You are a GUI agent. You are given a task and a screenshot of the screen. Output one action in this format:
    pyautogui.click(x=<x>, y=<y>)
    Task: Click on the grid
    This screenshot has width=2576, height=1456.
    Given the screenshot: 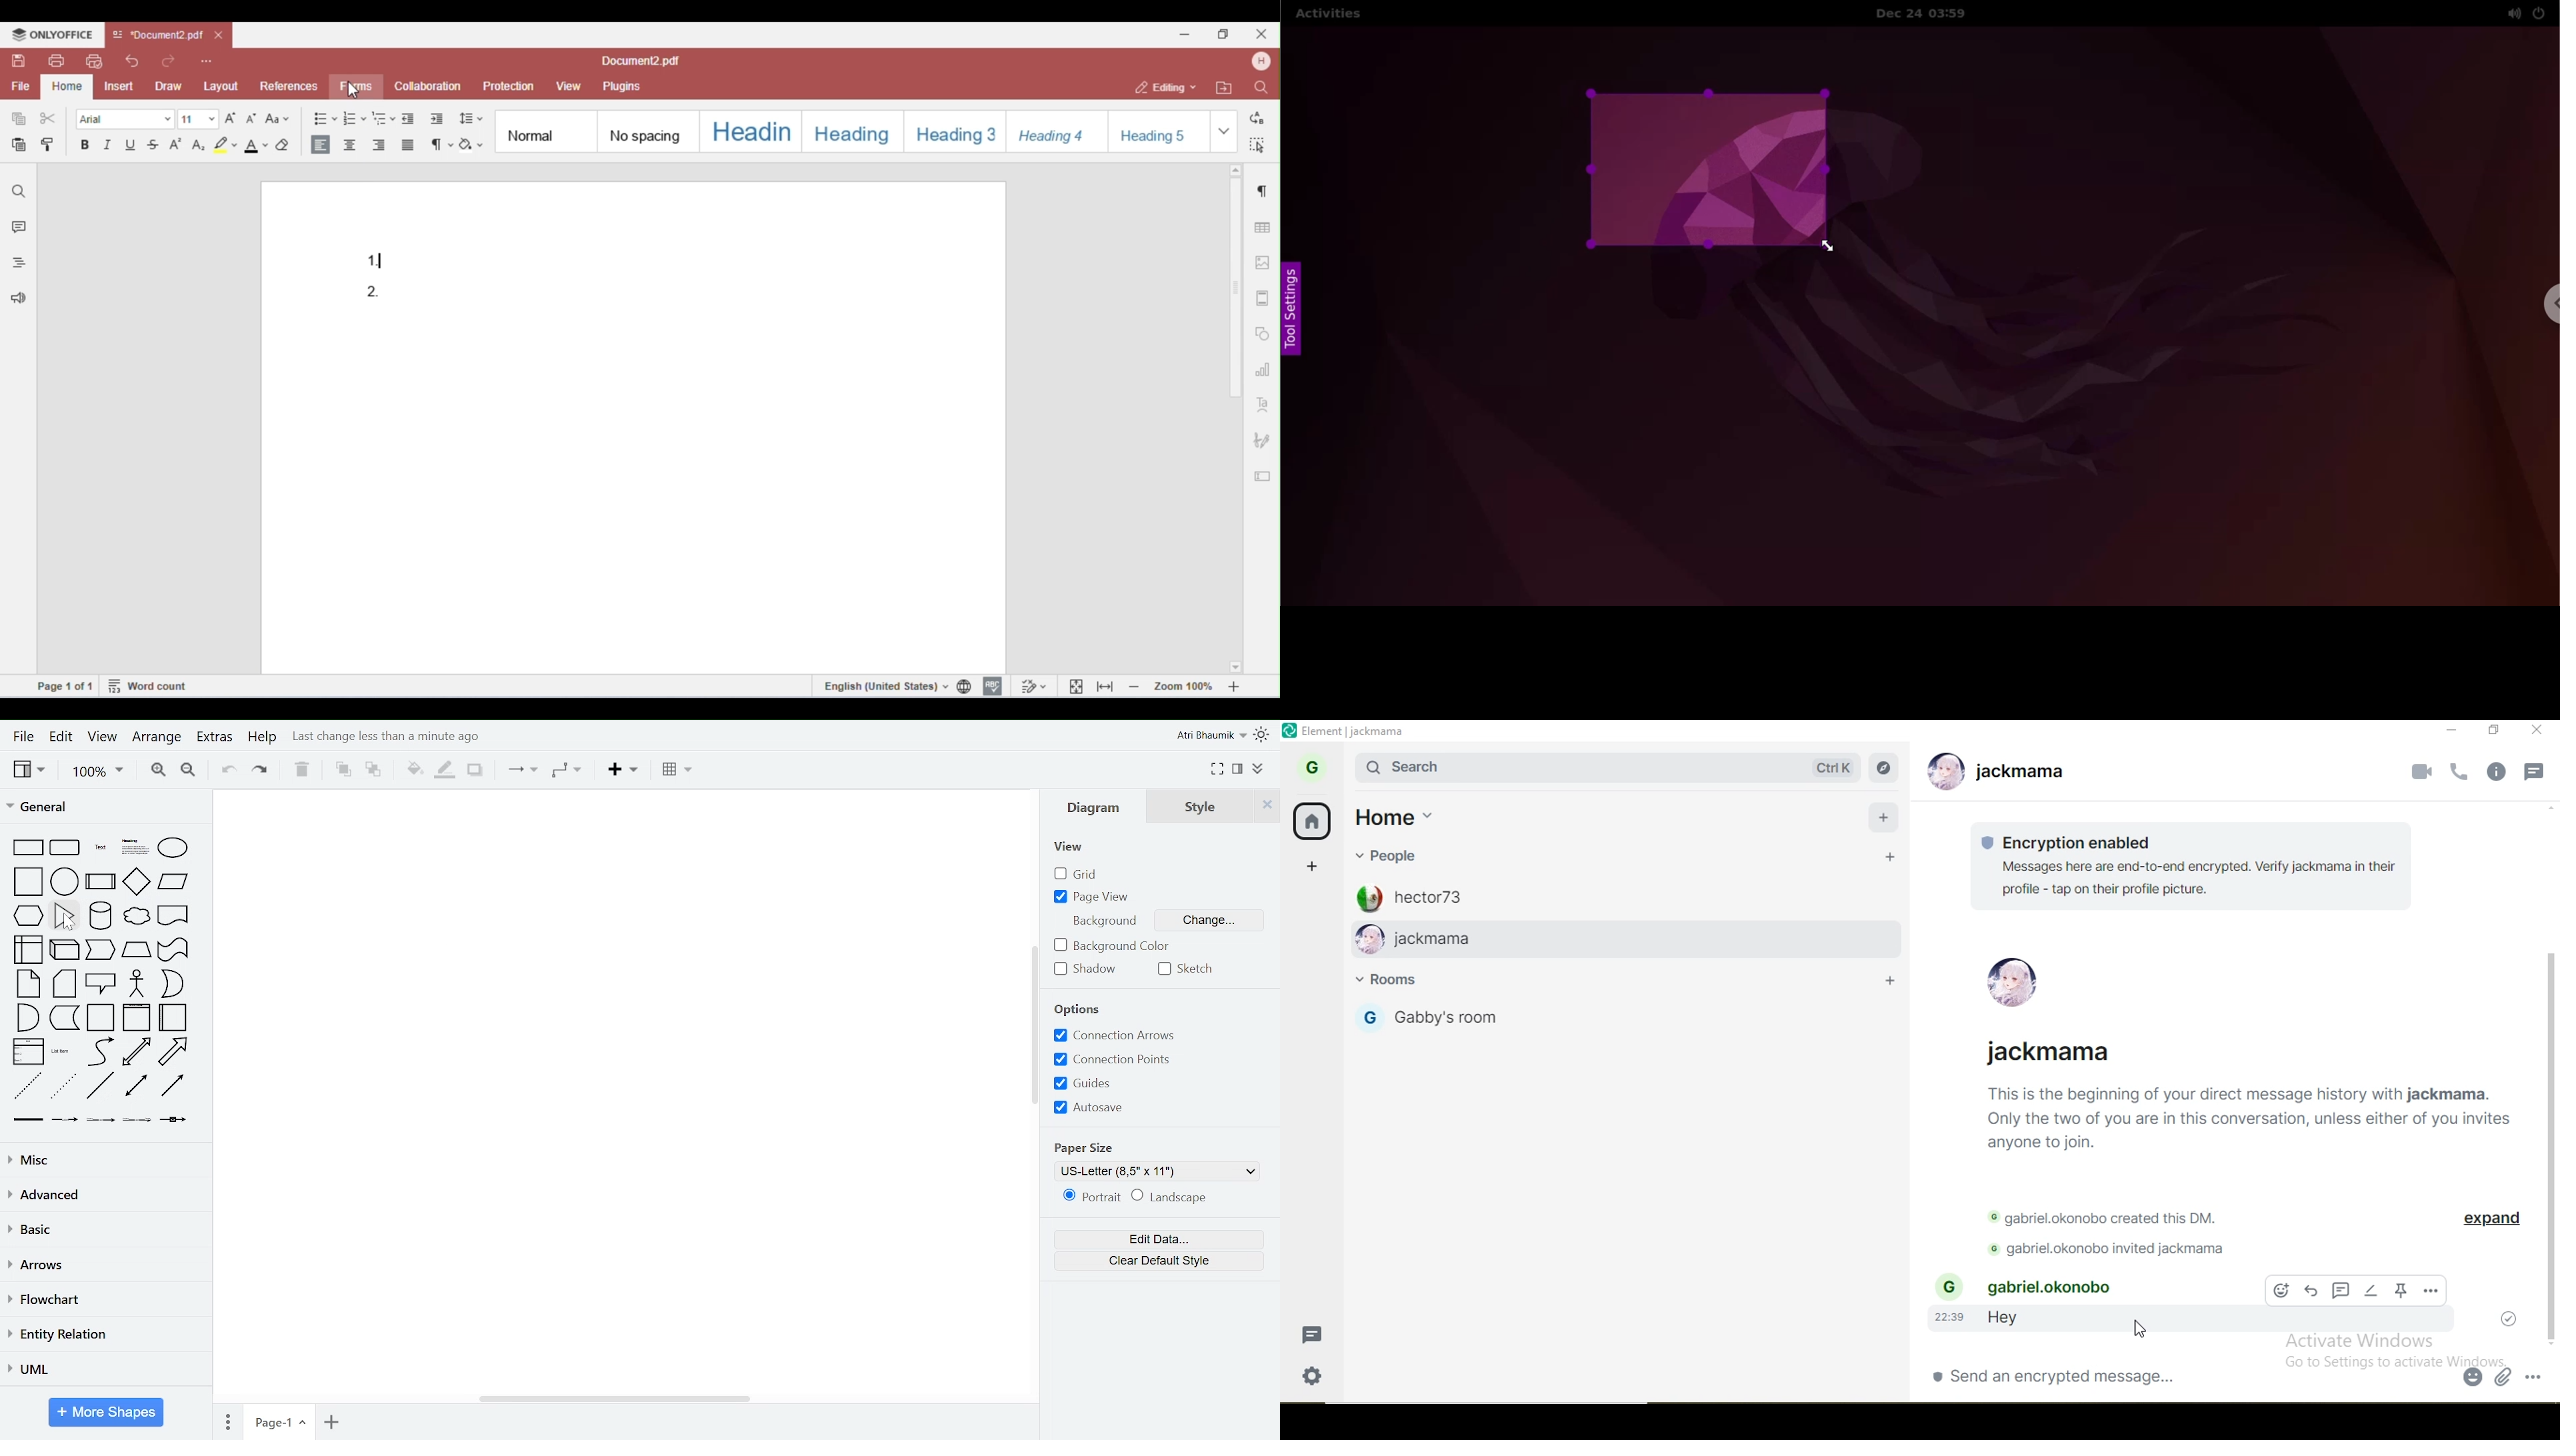 What is the action you would take?
    pyautogui.click(x=1078, y=871)
    